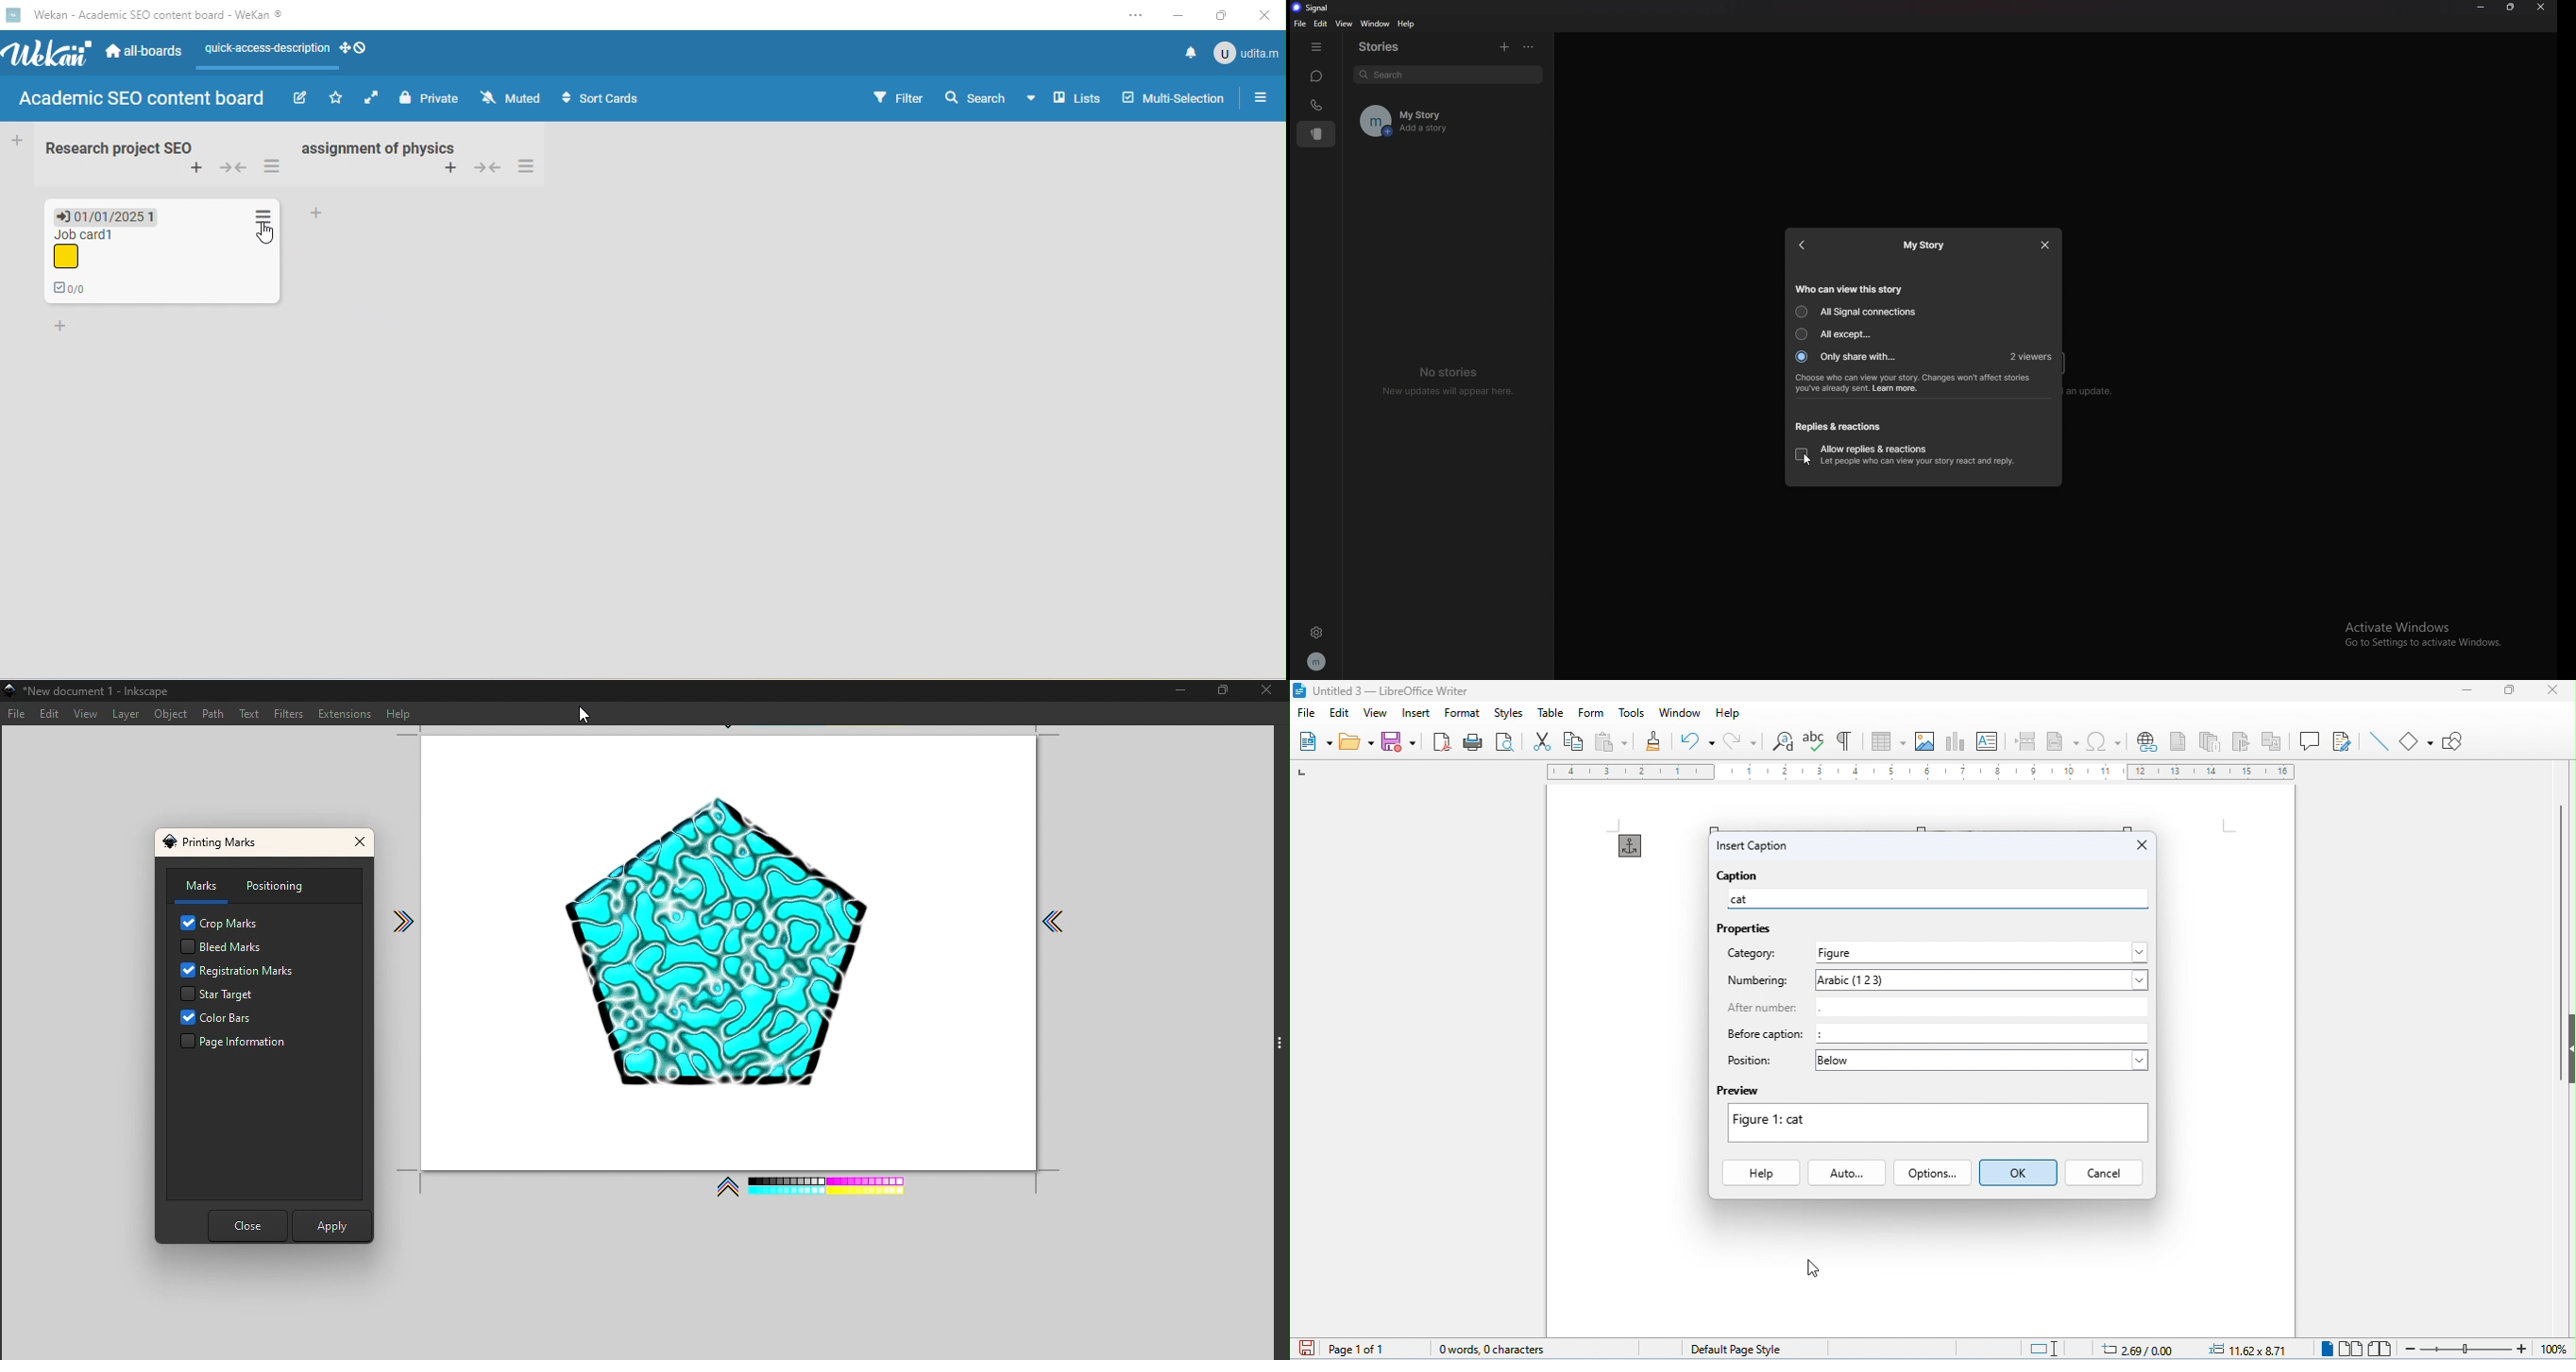 Image resolution: width=2576 pixels, height=1372 pixels. Describe the element at coordinates (1485, 1346) in the screenshot. I see `word count` at that location.